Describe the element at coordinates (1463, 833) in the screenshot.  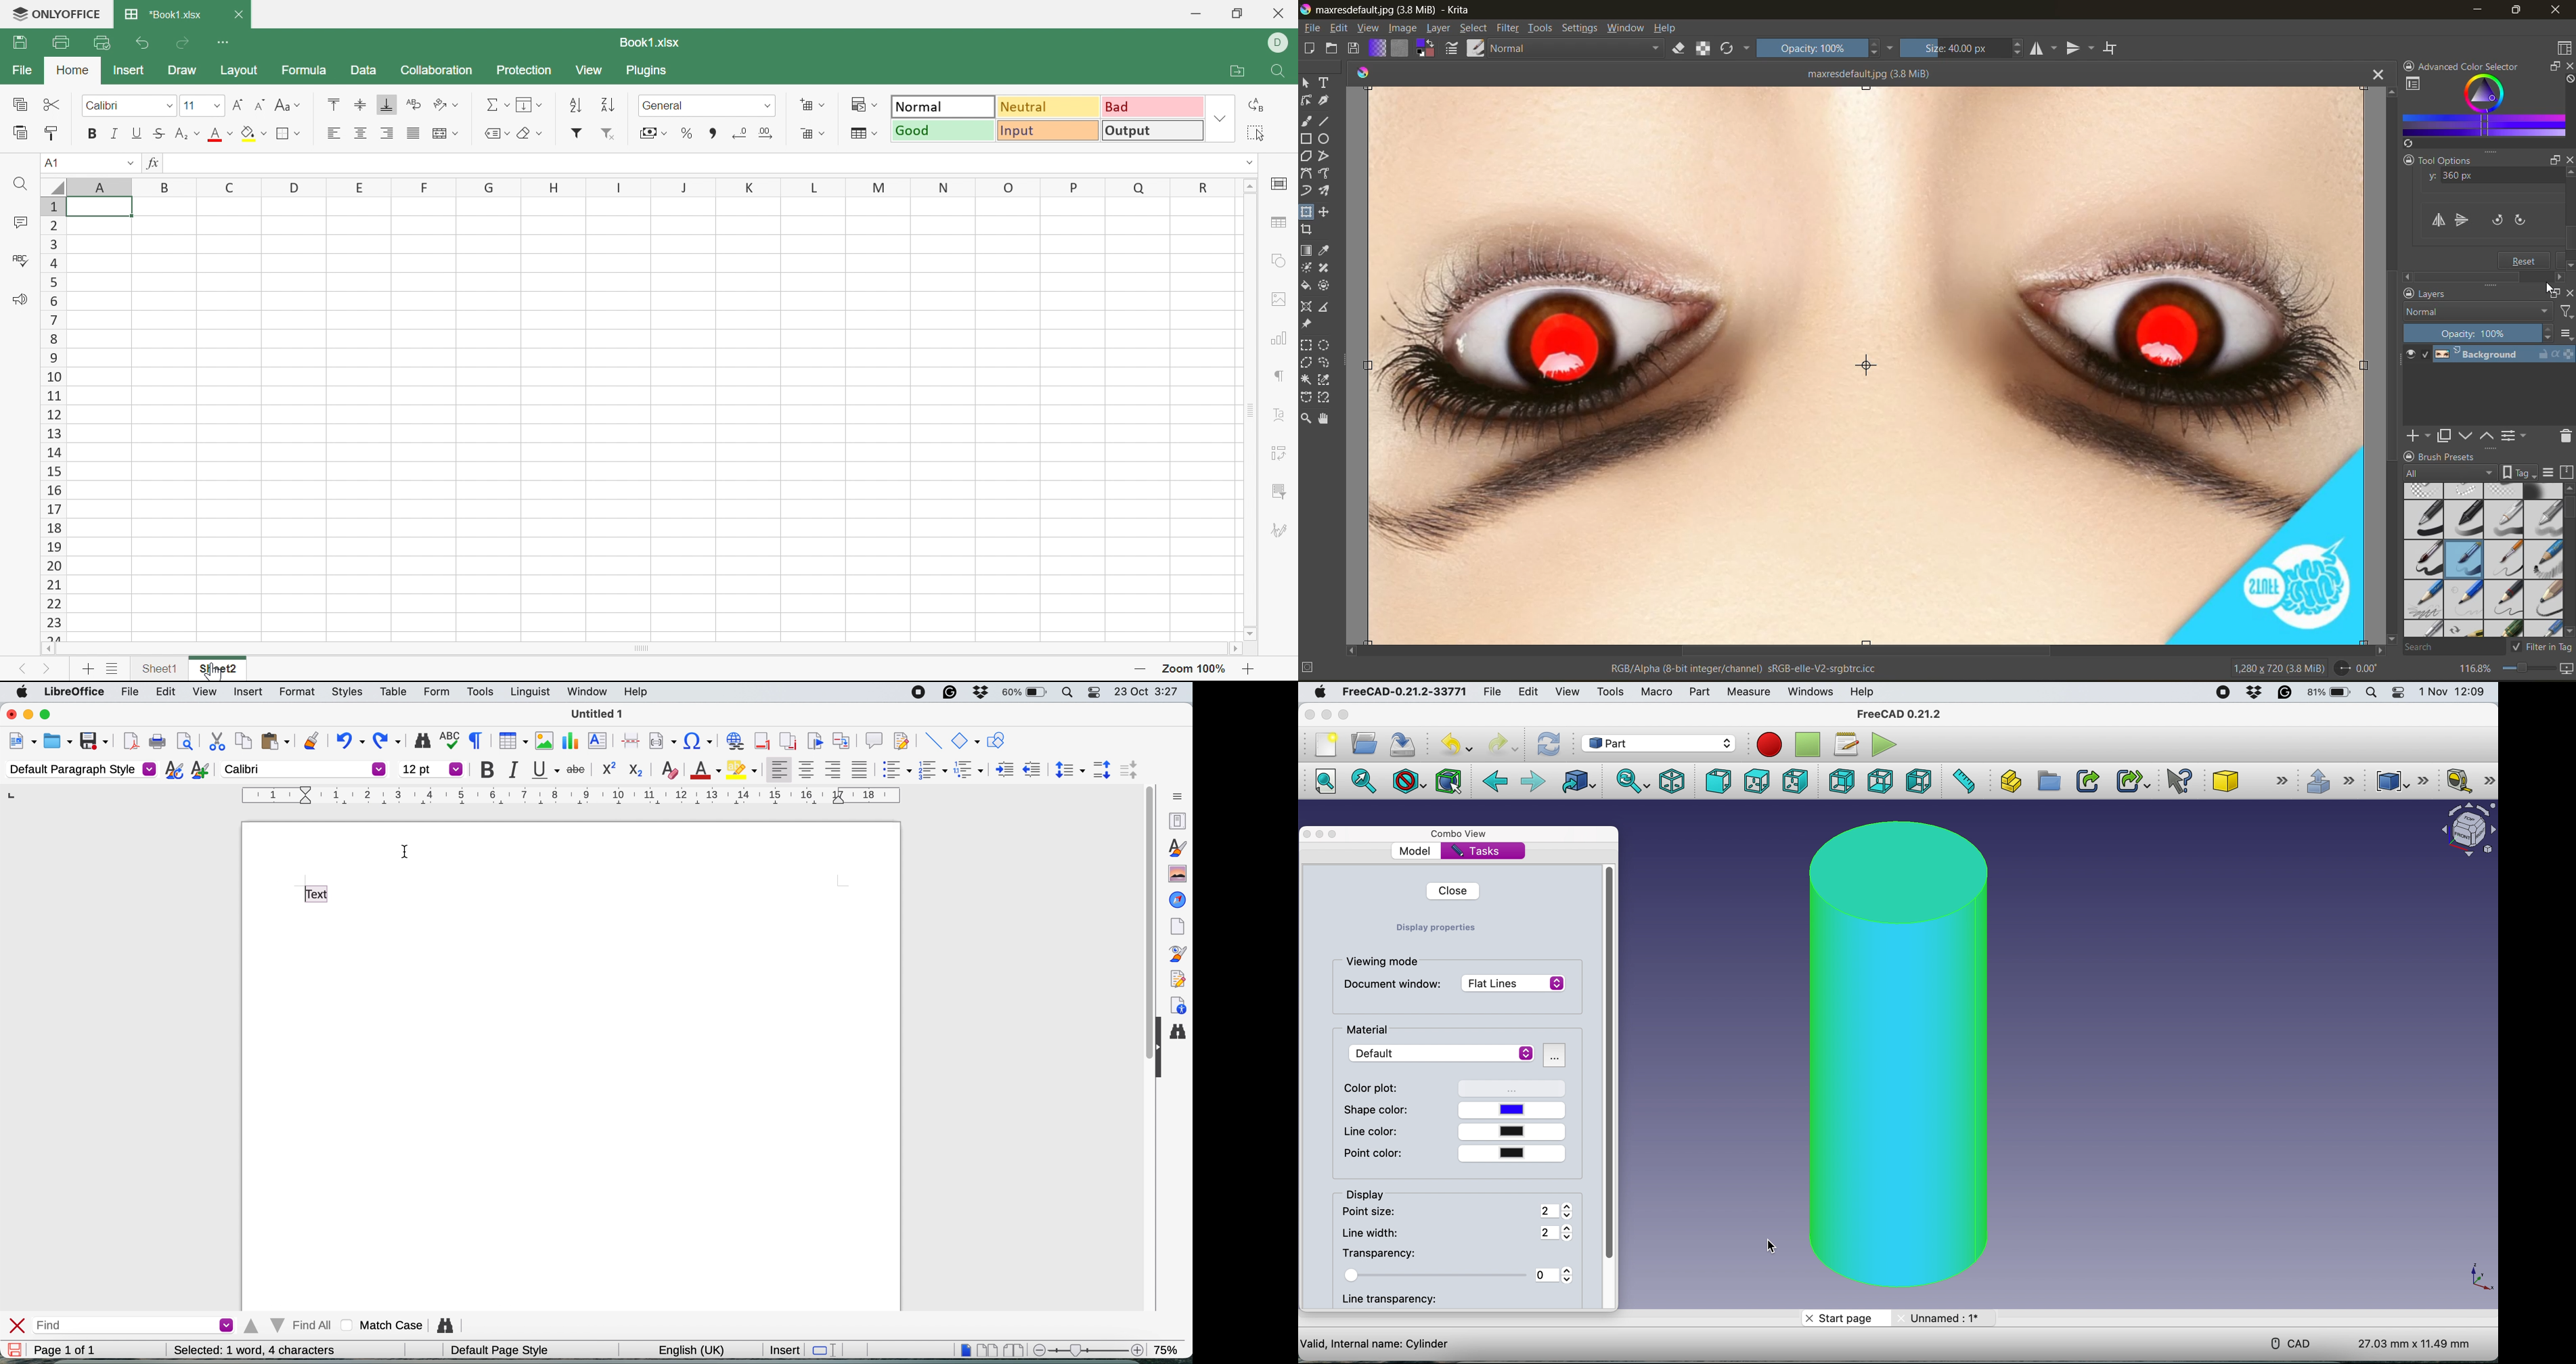
I see `combo view` at that location.